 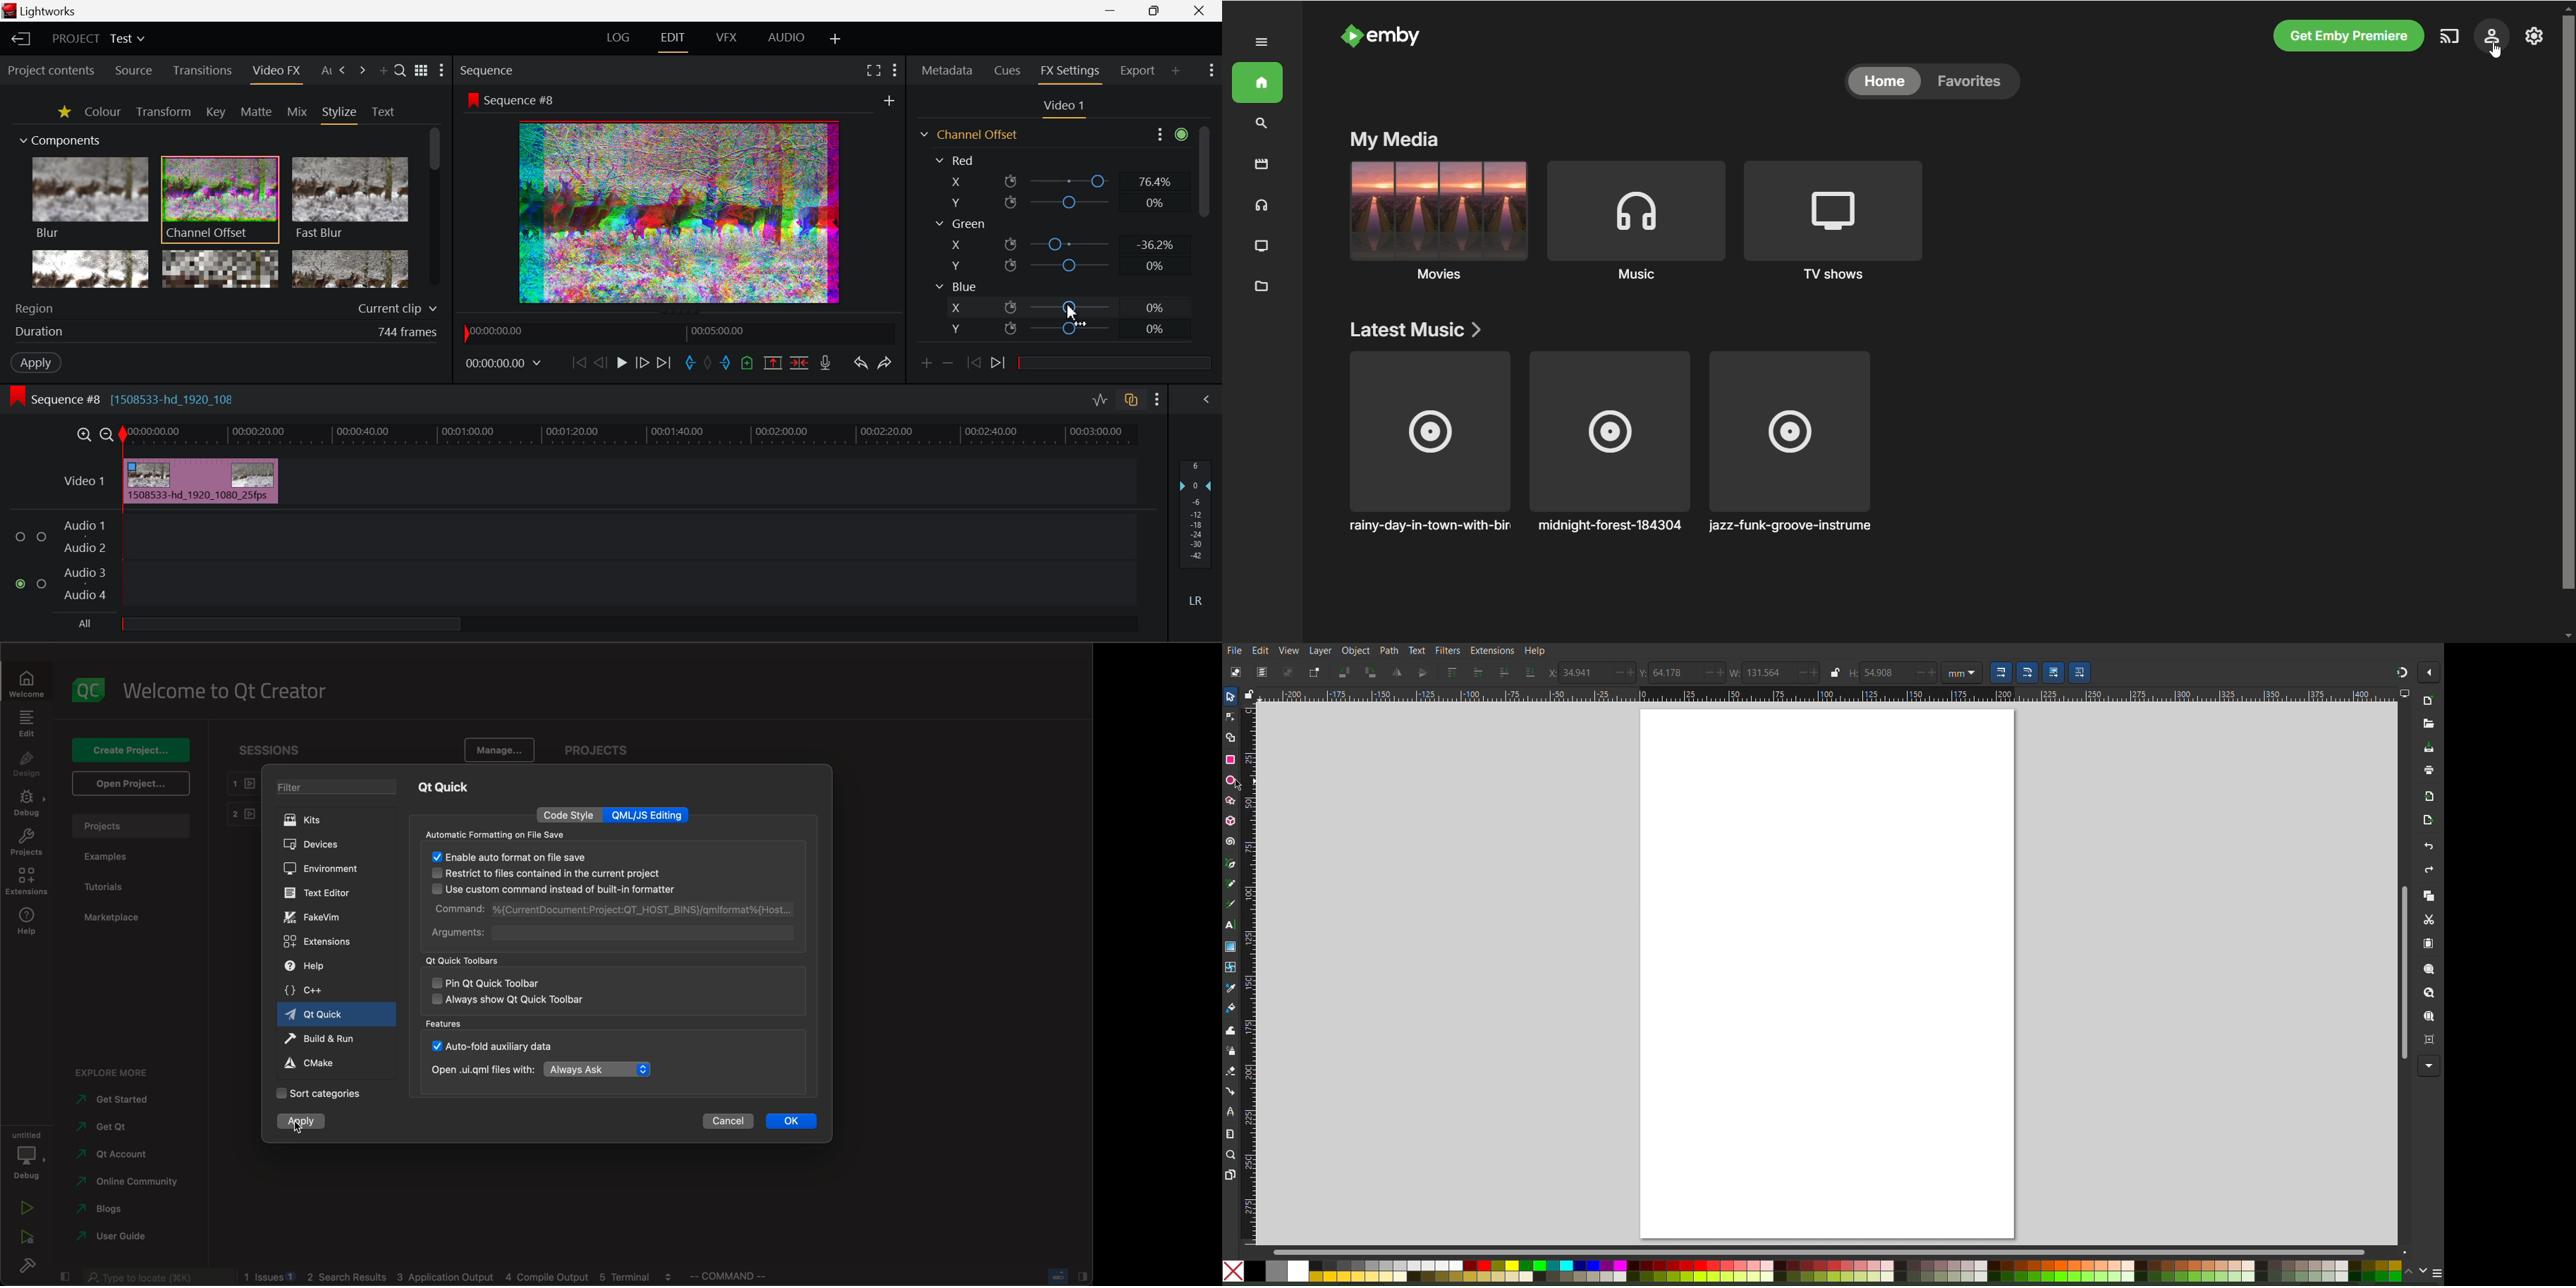 What do you see at coordinates (2430, 943) in the screenshot?
I see `Paste` at bounding box center [2430, 943].